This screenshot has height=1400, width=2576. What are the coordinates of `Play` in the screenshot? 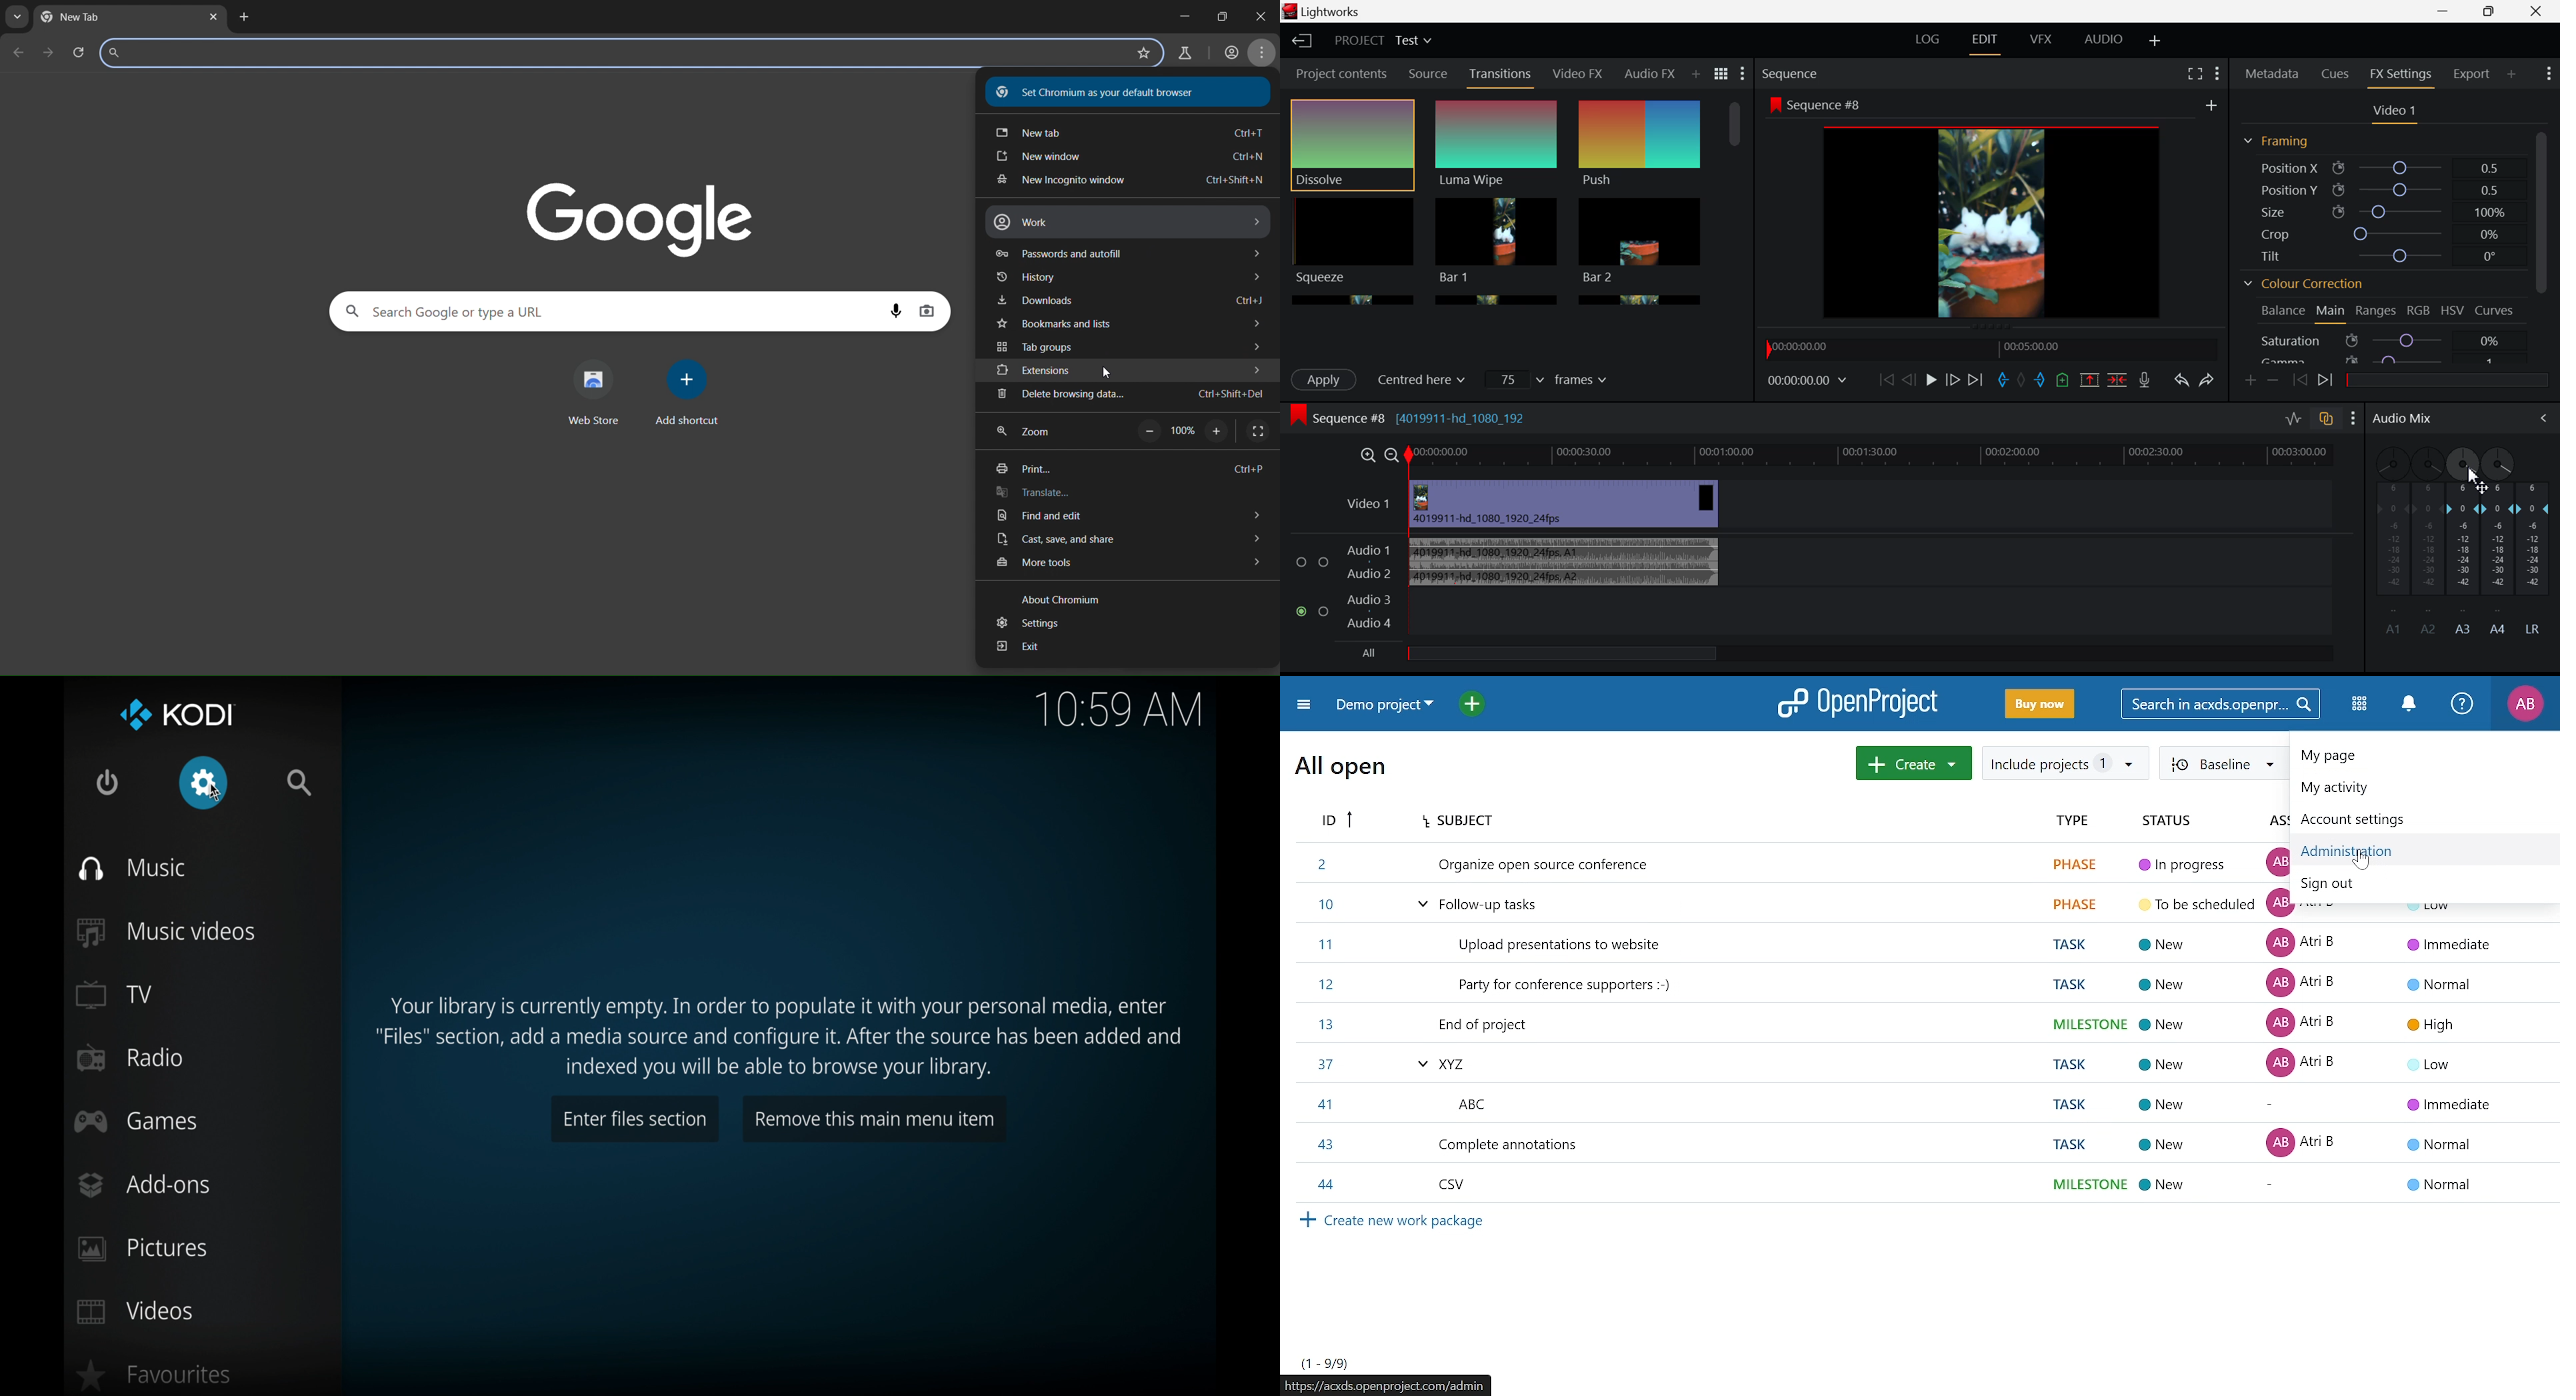 It's located at (1932, 379).